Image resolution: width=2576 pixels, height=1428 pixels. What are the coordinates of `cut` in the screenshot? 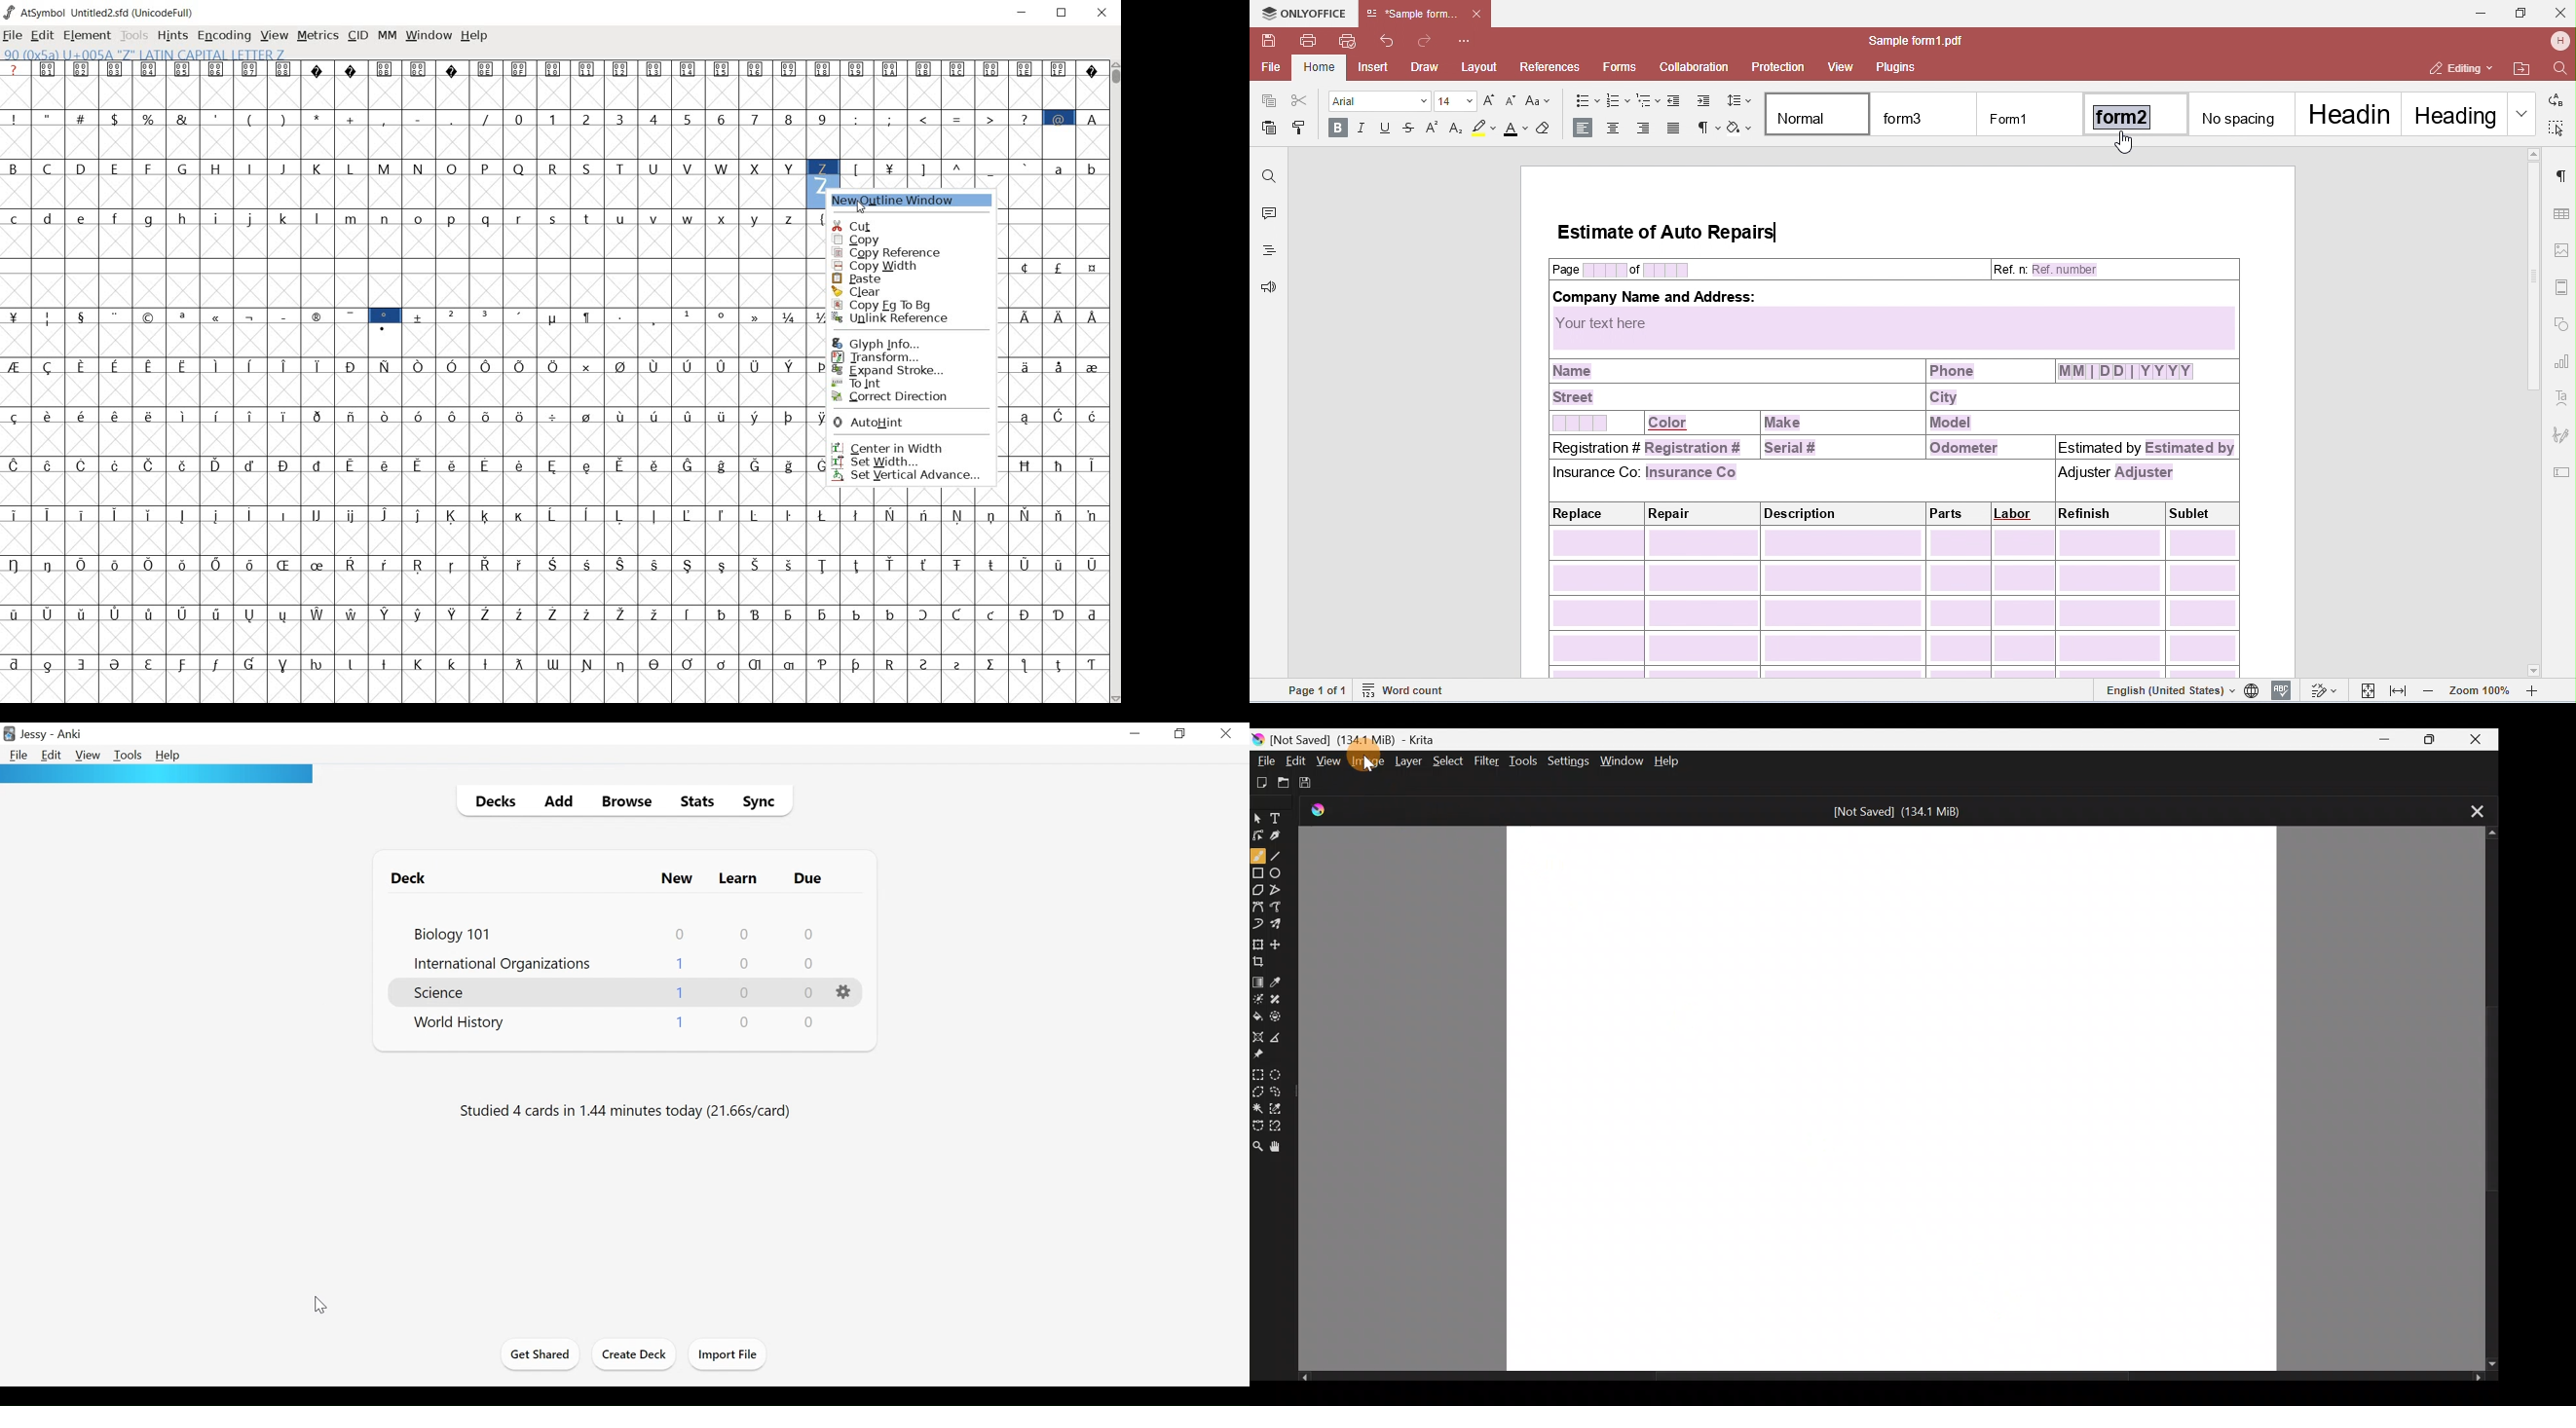 It's located at (878, 224).